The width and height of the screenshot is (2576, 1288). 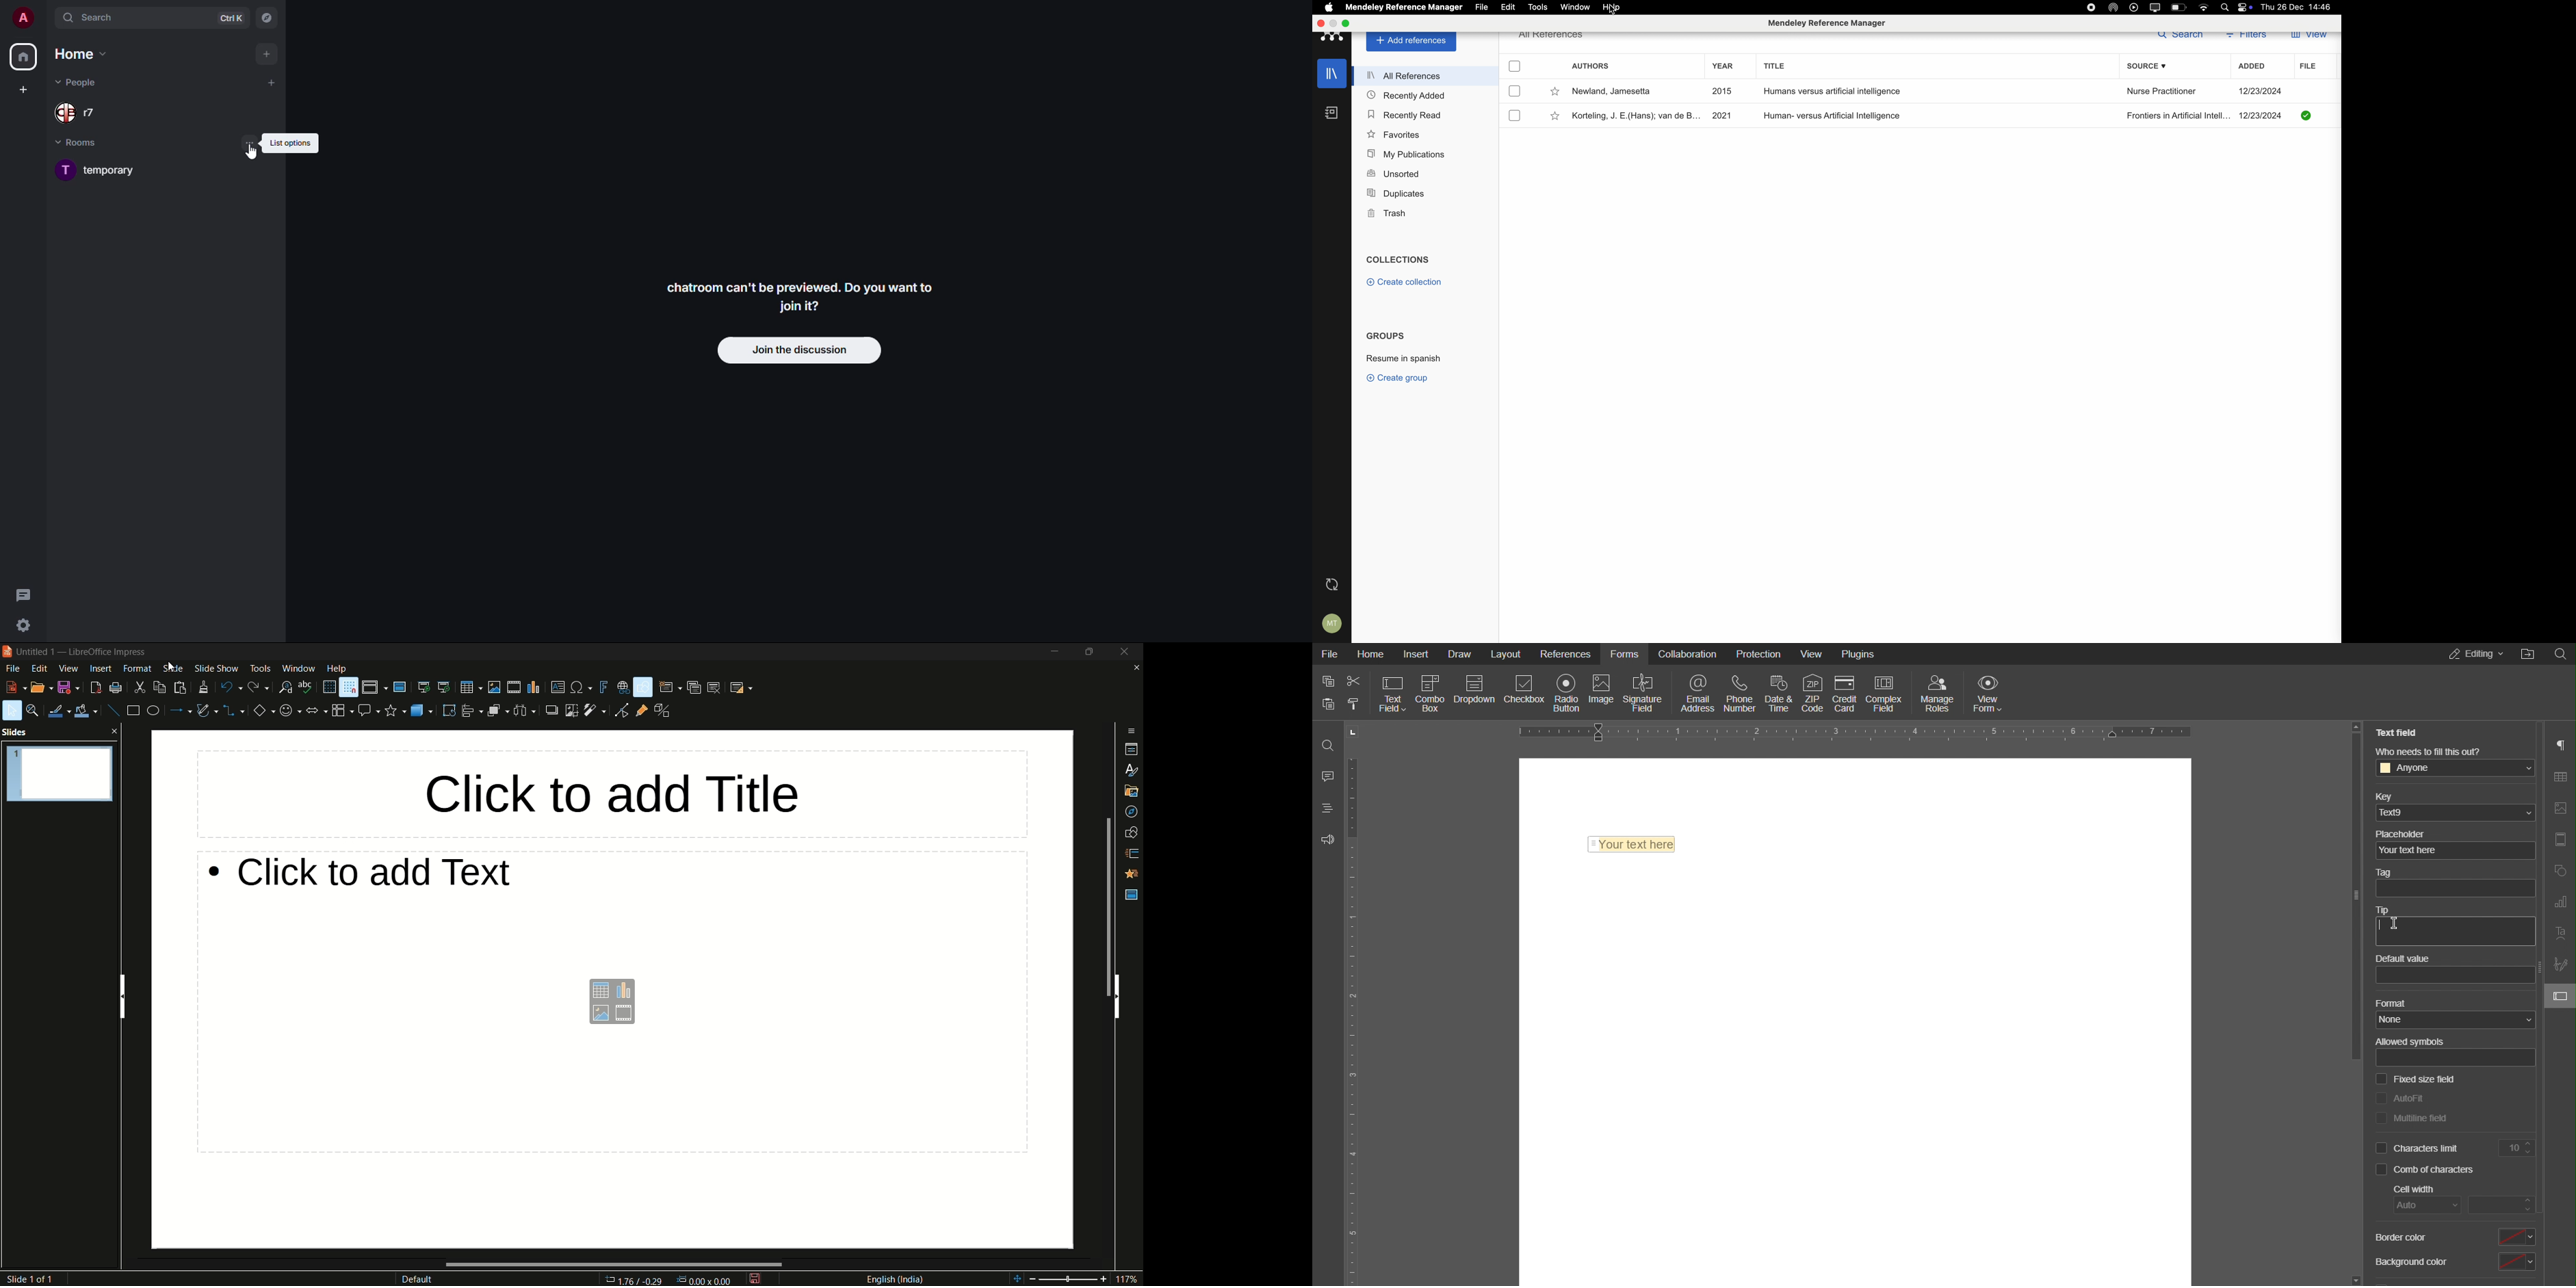 What do you see at coordinates (742, 687) in the screenshot?
I see `slide layout` at bounding box center [742, 687].